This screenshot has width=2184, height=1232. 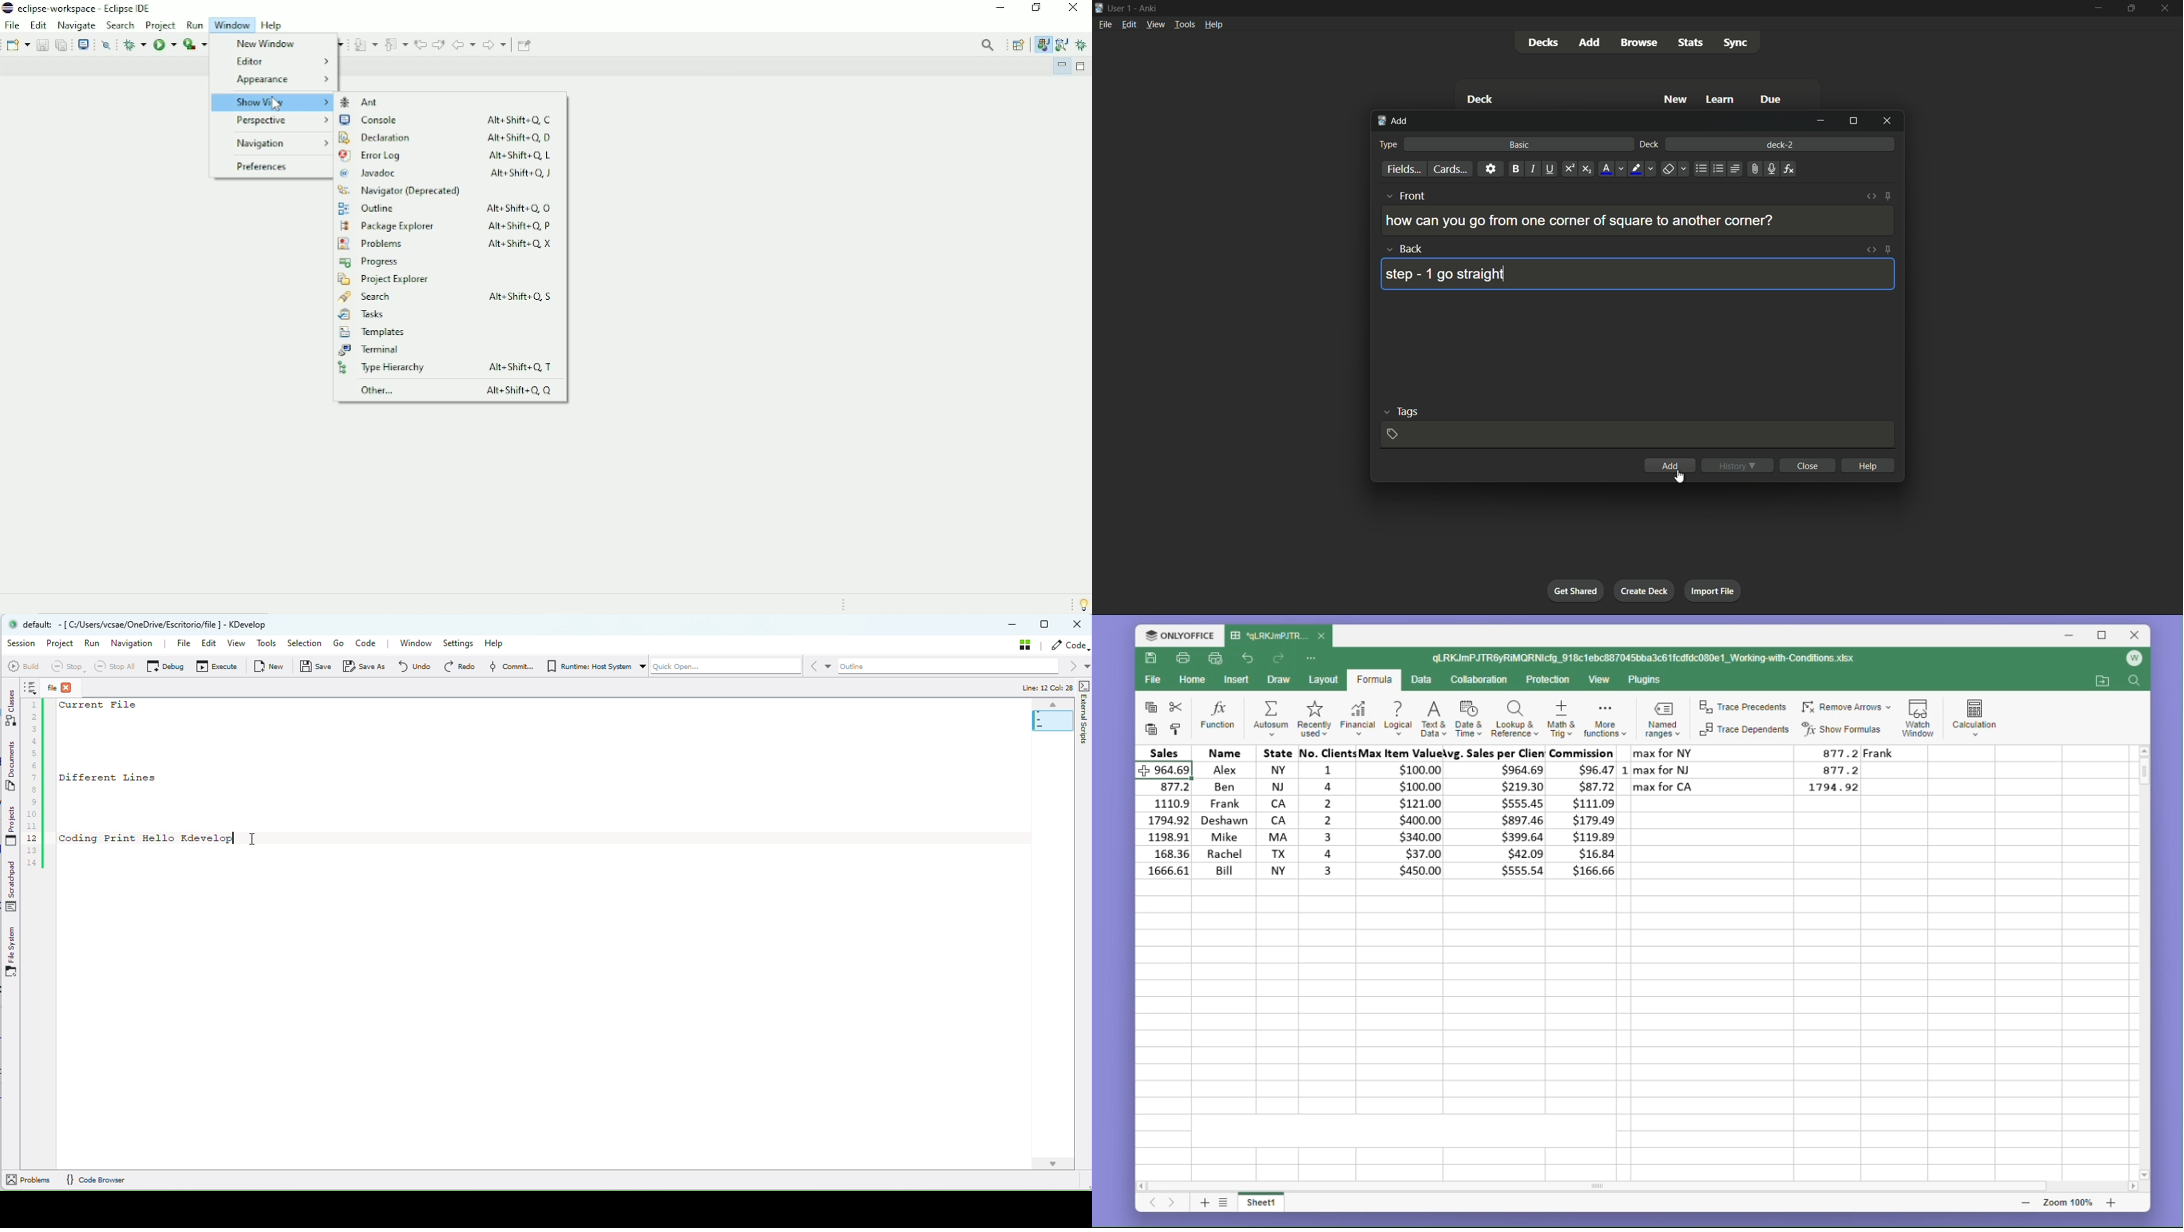 What do you see at coordinates (1194, 684) in the screenshot?
I see `home` at bounding box center [1194, 684].